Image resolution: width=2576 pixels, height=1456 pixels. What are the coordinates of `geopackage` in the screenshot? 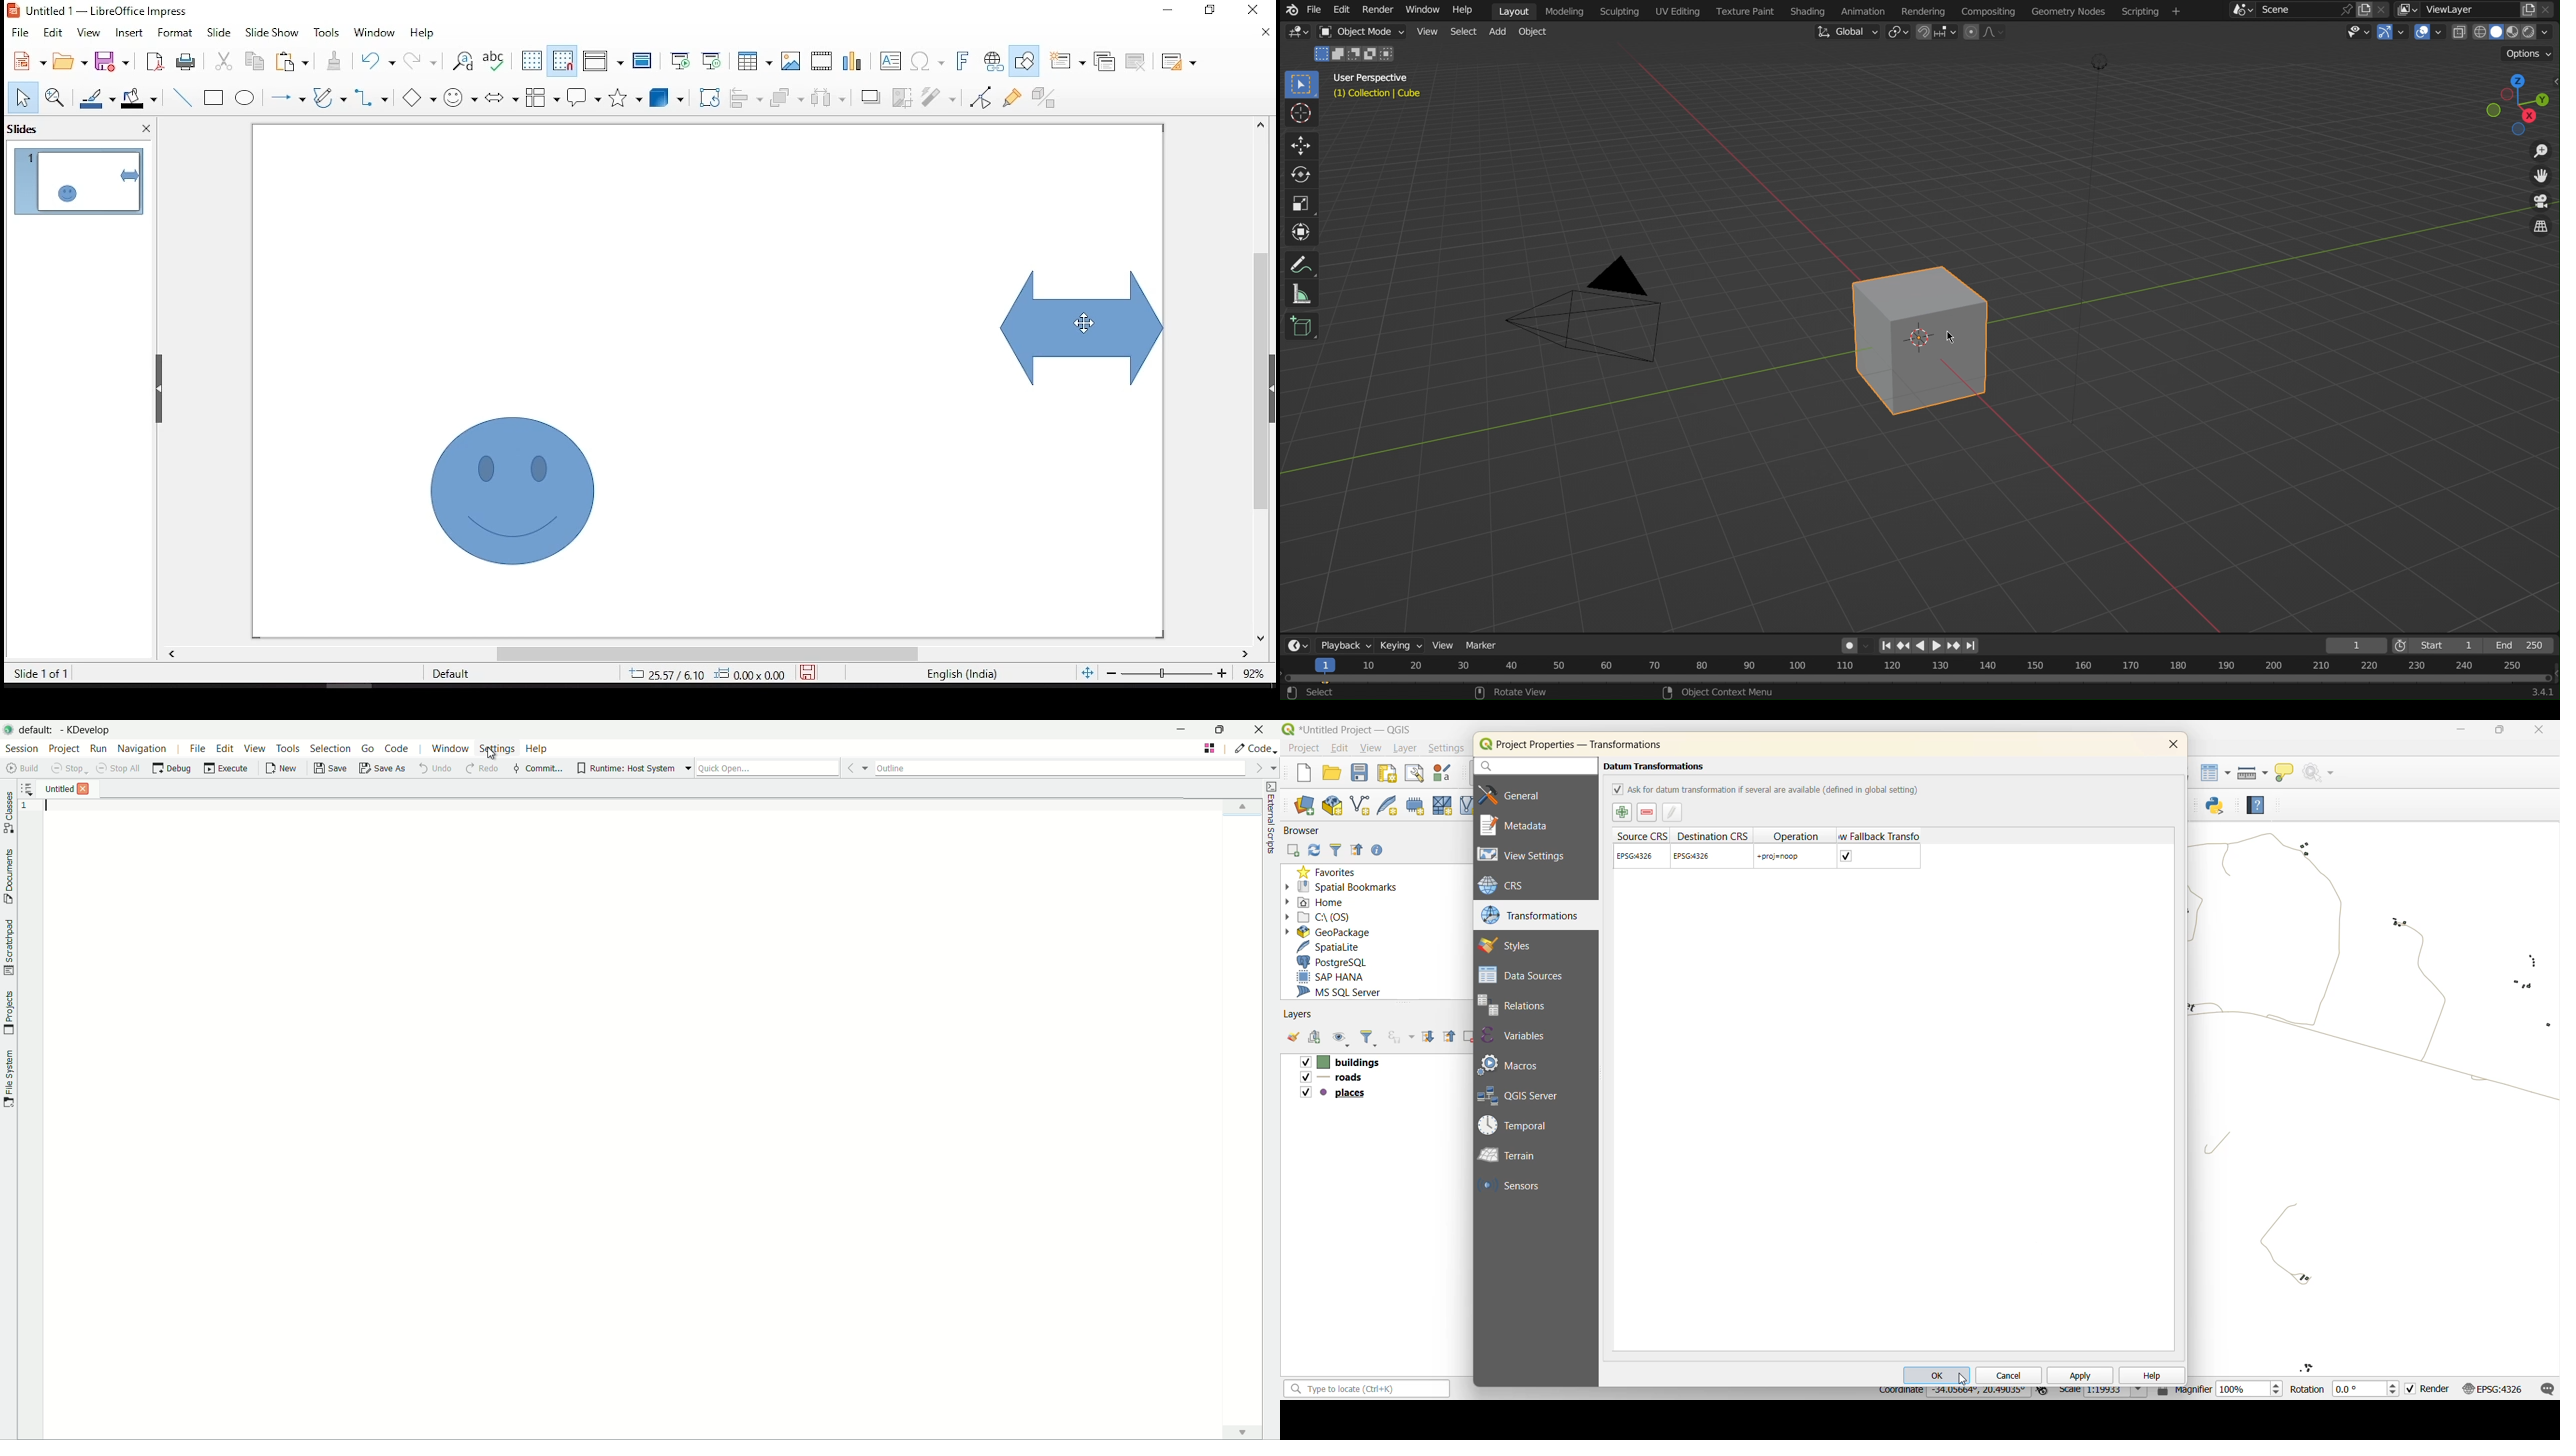 It's located at (1329, 931).